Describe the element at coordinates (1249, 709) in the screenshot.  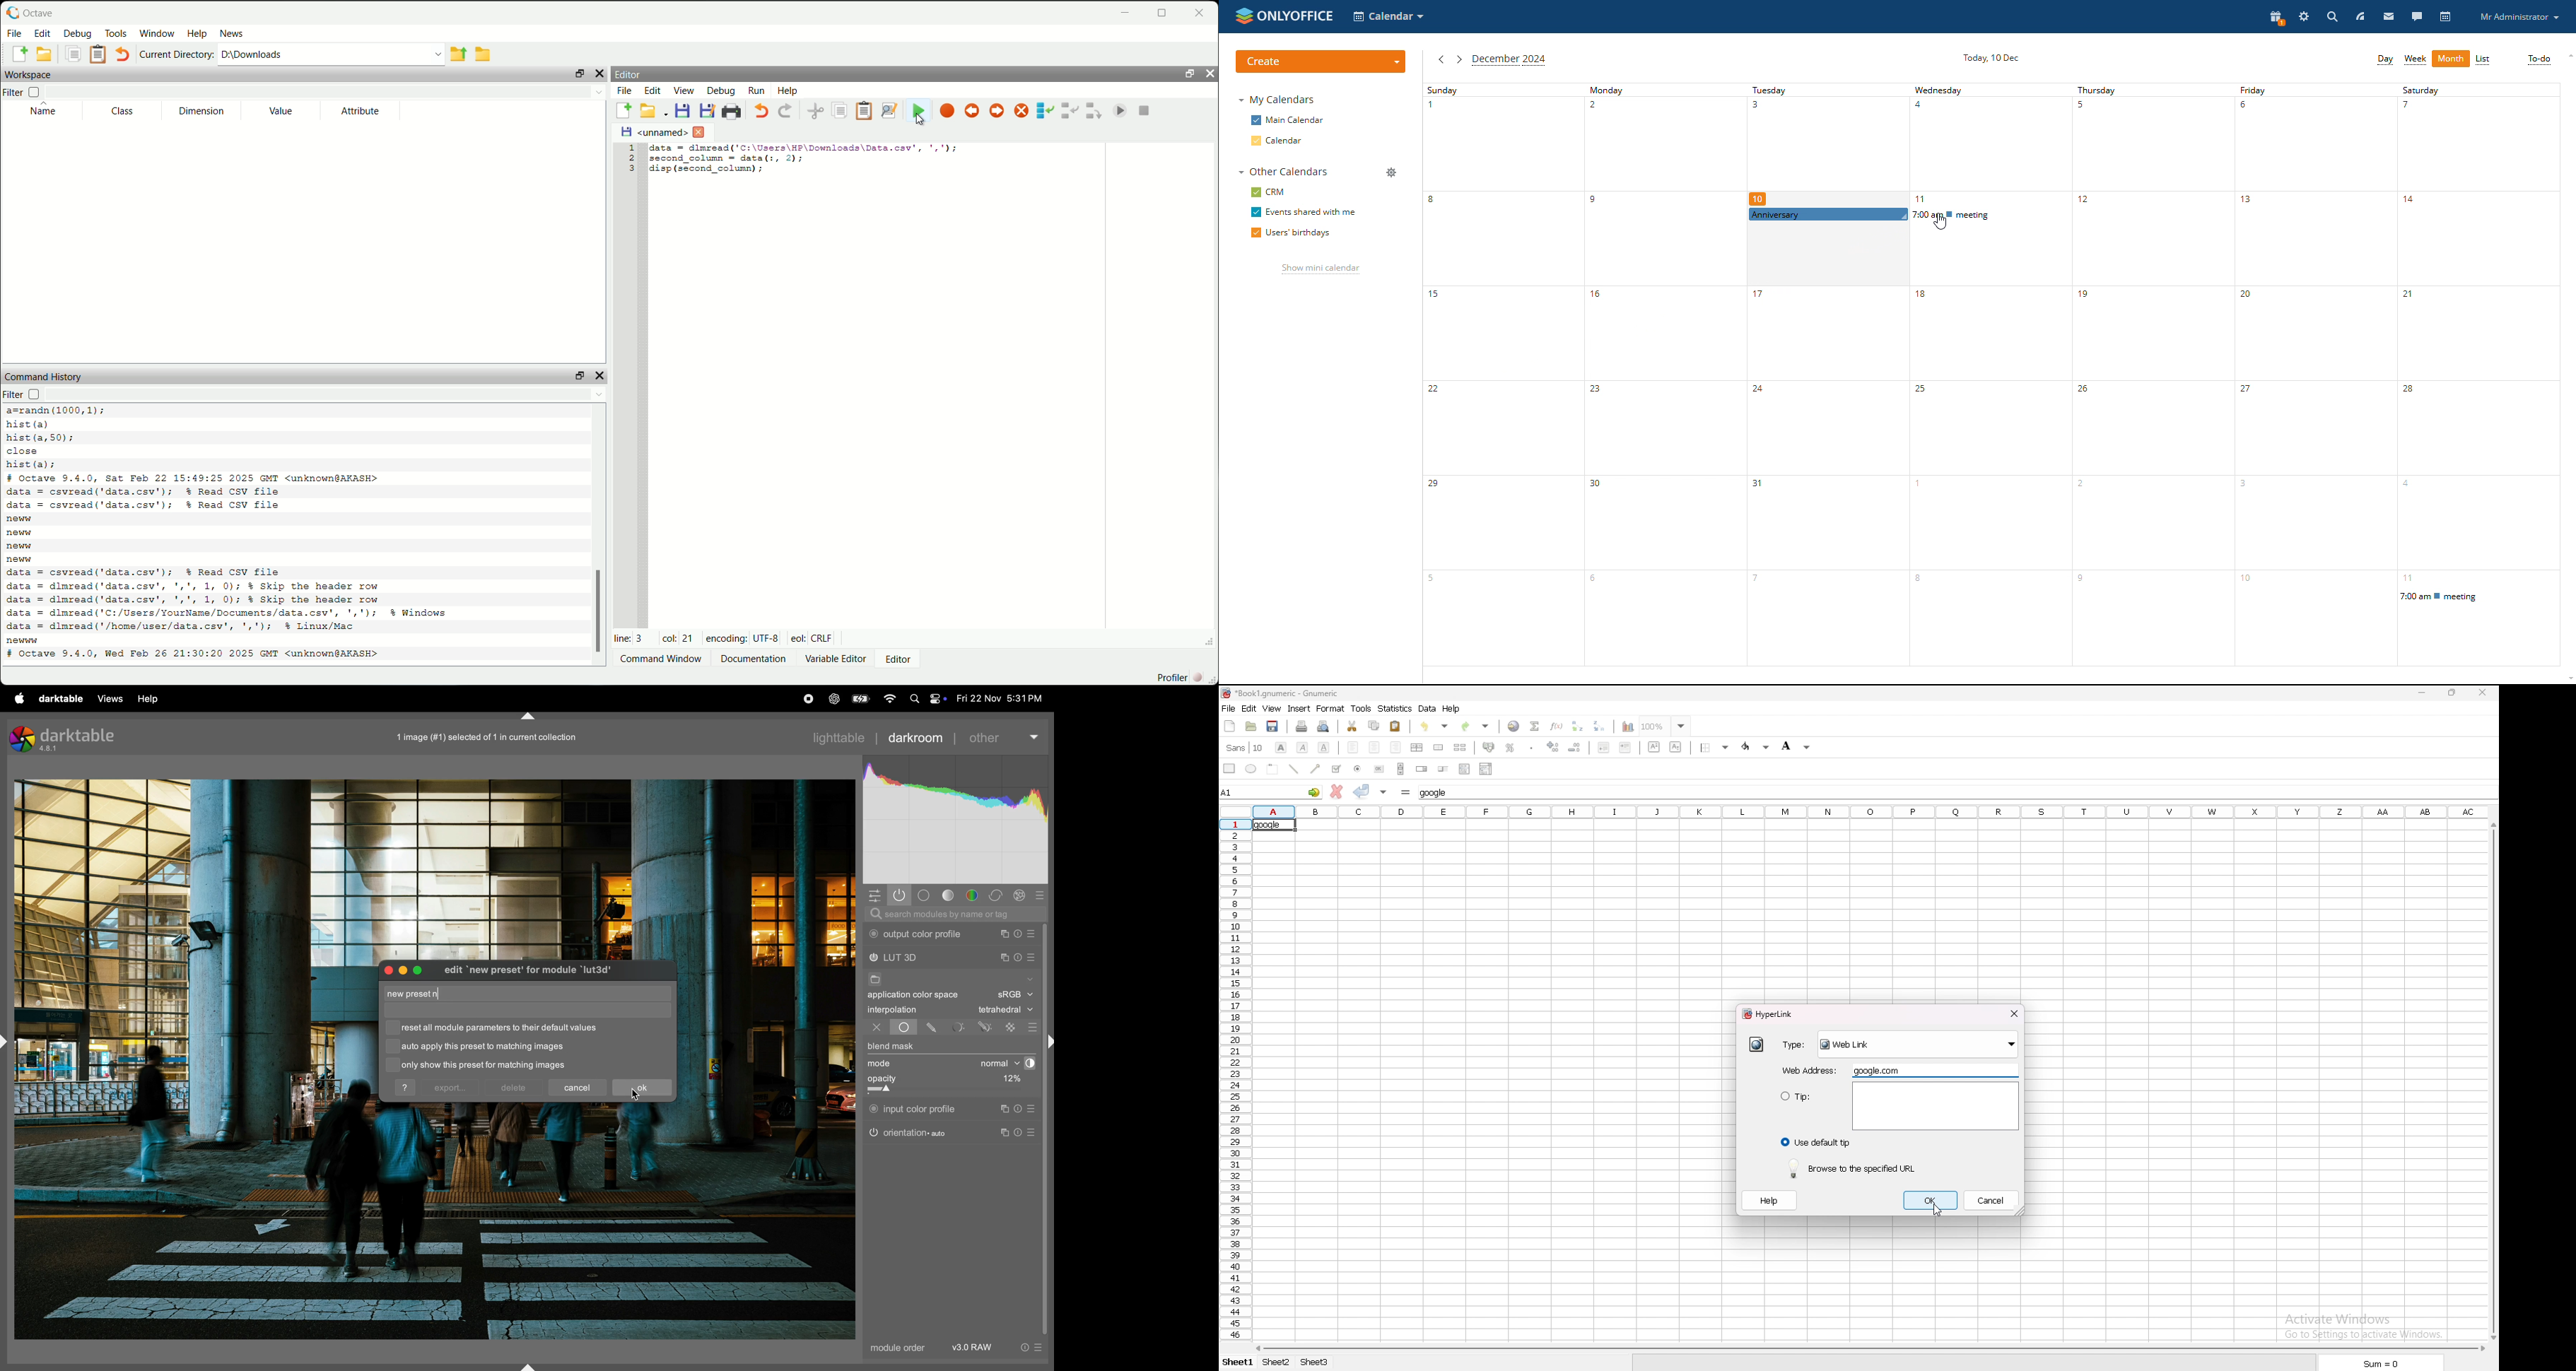
I see `edit` at that location.